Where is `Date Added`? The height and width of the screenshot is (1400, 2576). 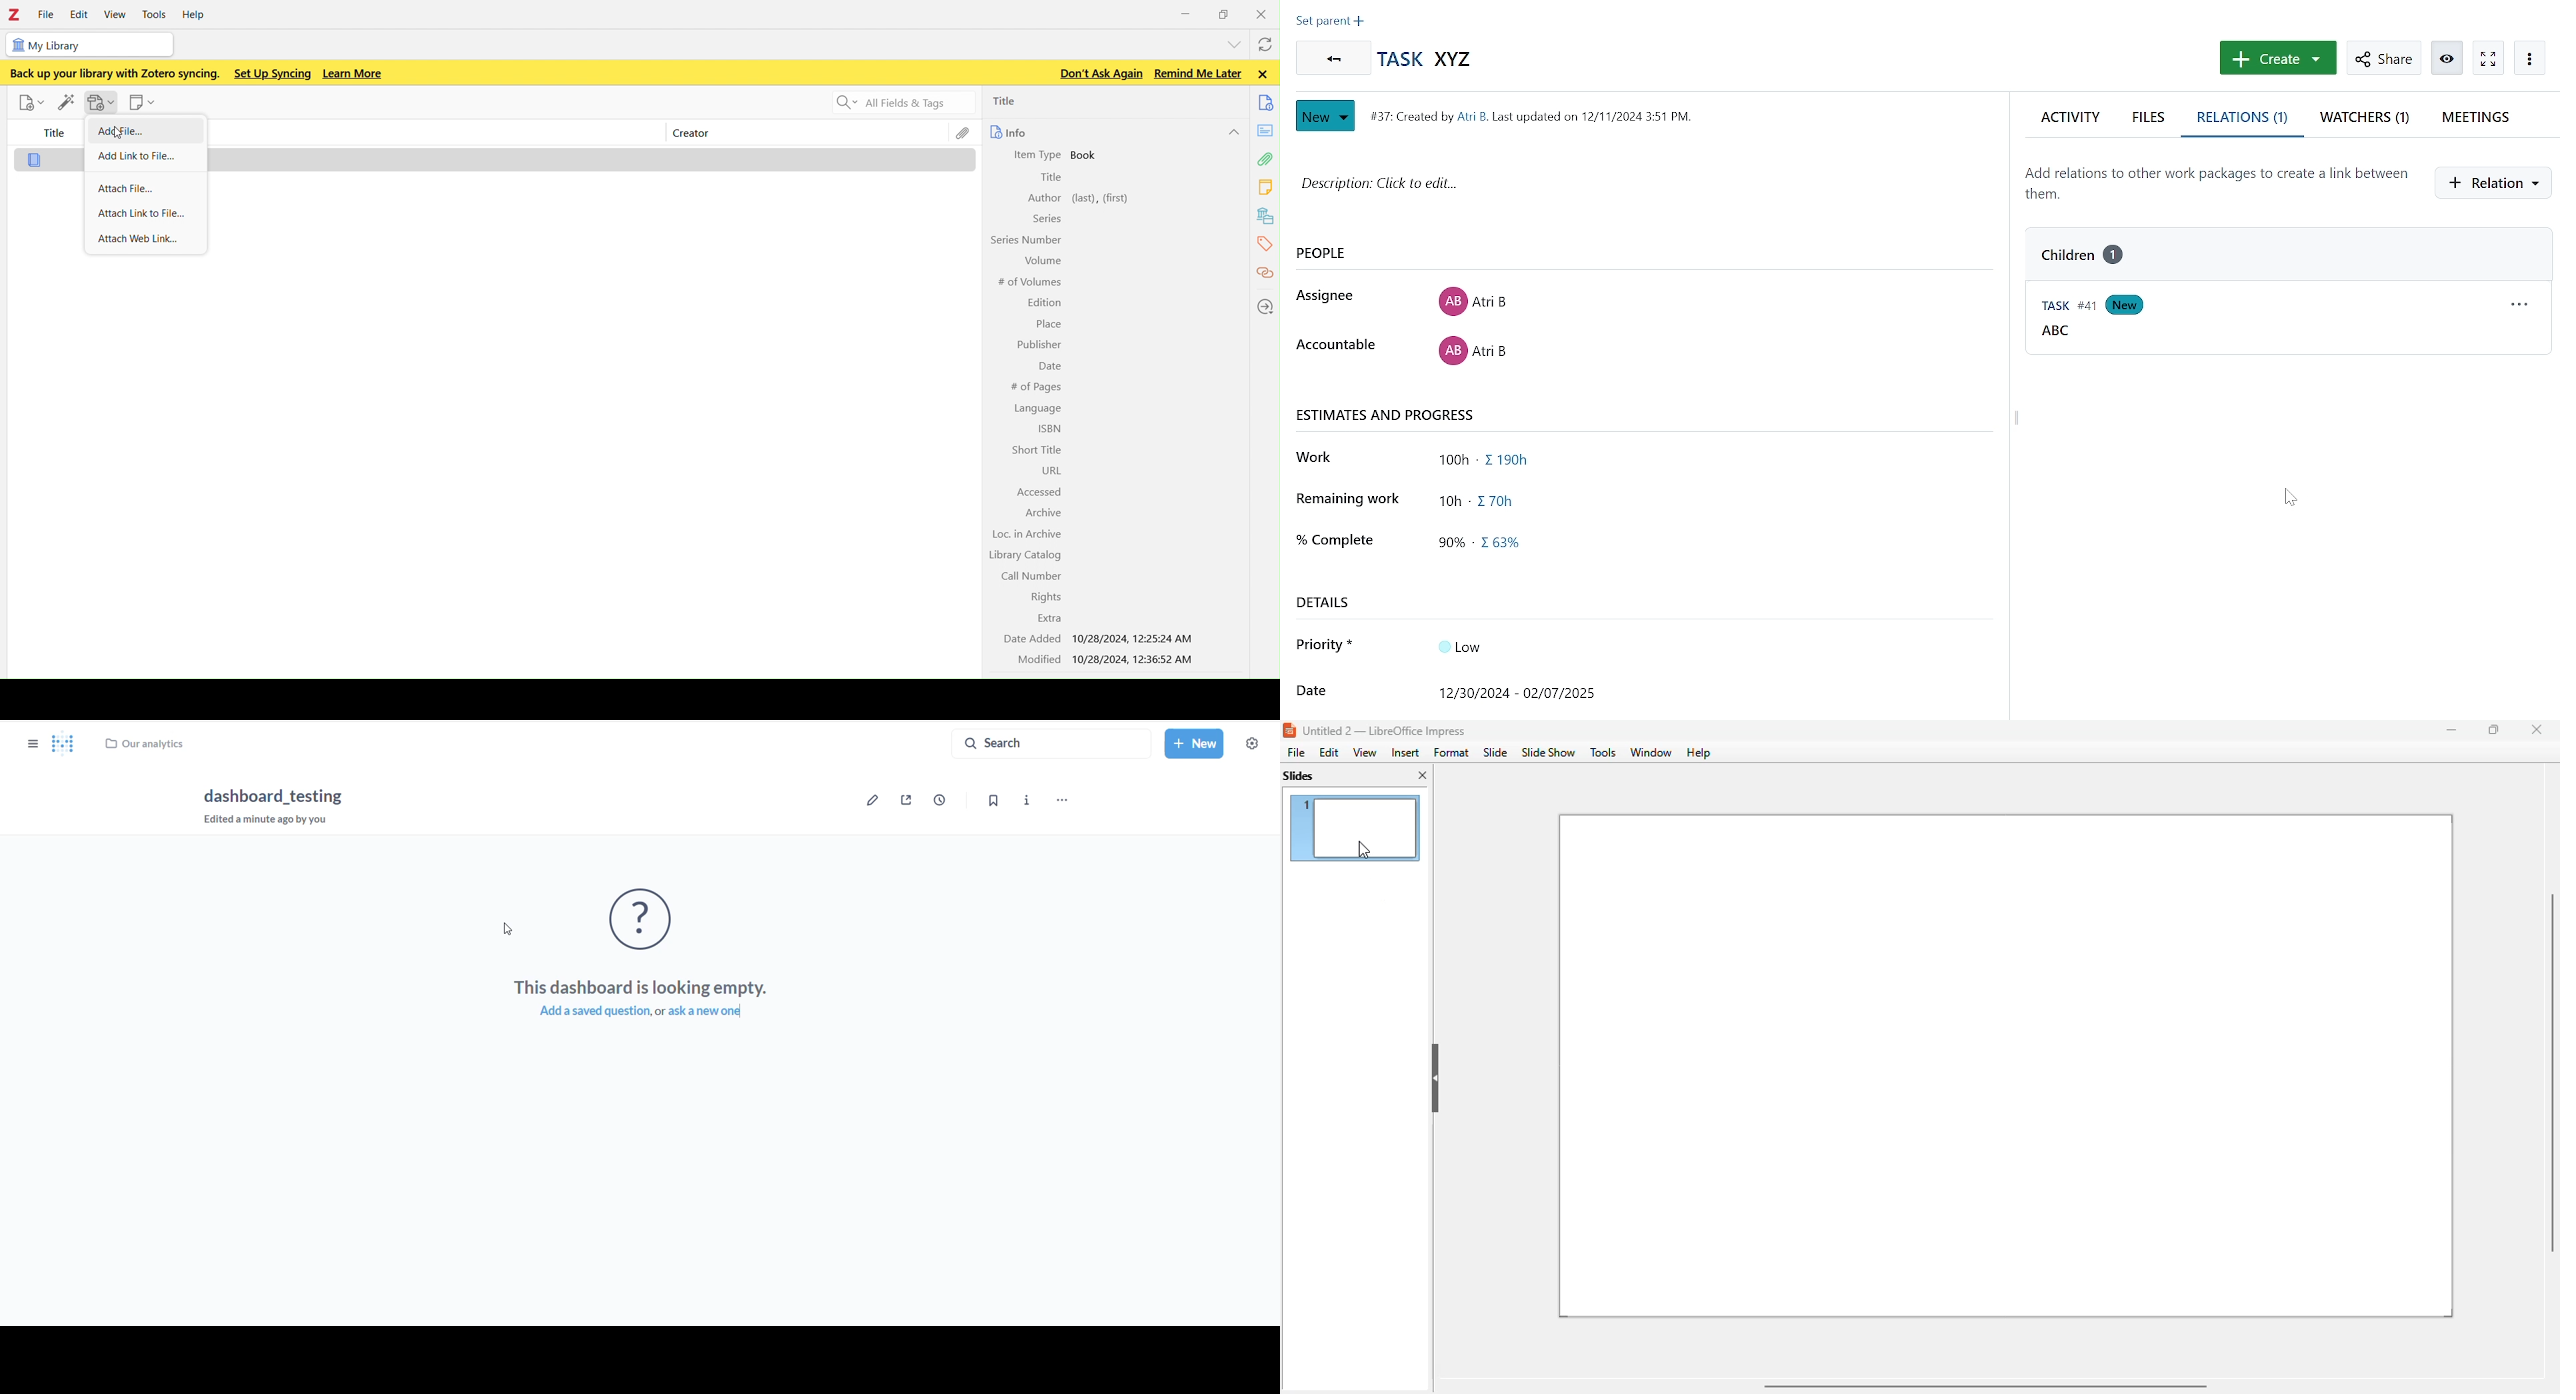 Date Added is located at coordinates (1029, 640).